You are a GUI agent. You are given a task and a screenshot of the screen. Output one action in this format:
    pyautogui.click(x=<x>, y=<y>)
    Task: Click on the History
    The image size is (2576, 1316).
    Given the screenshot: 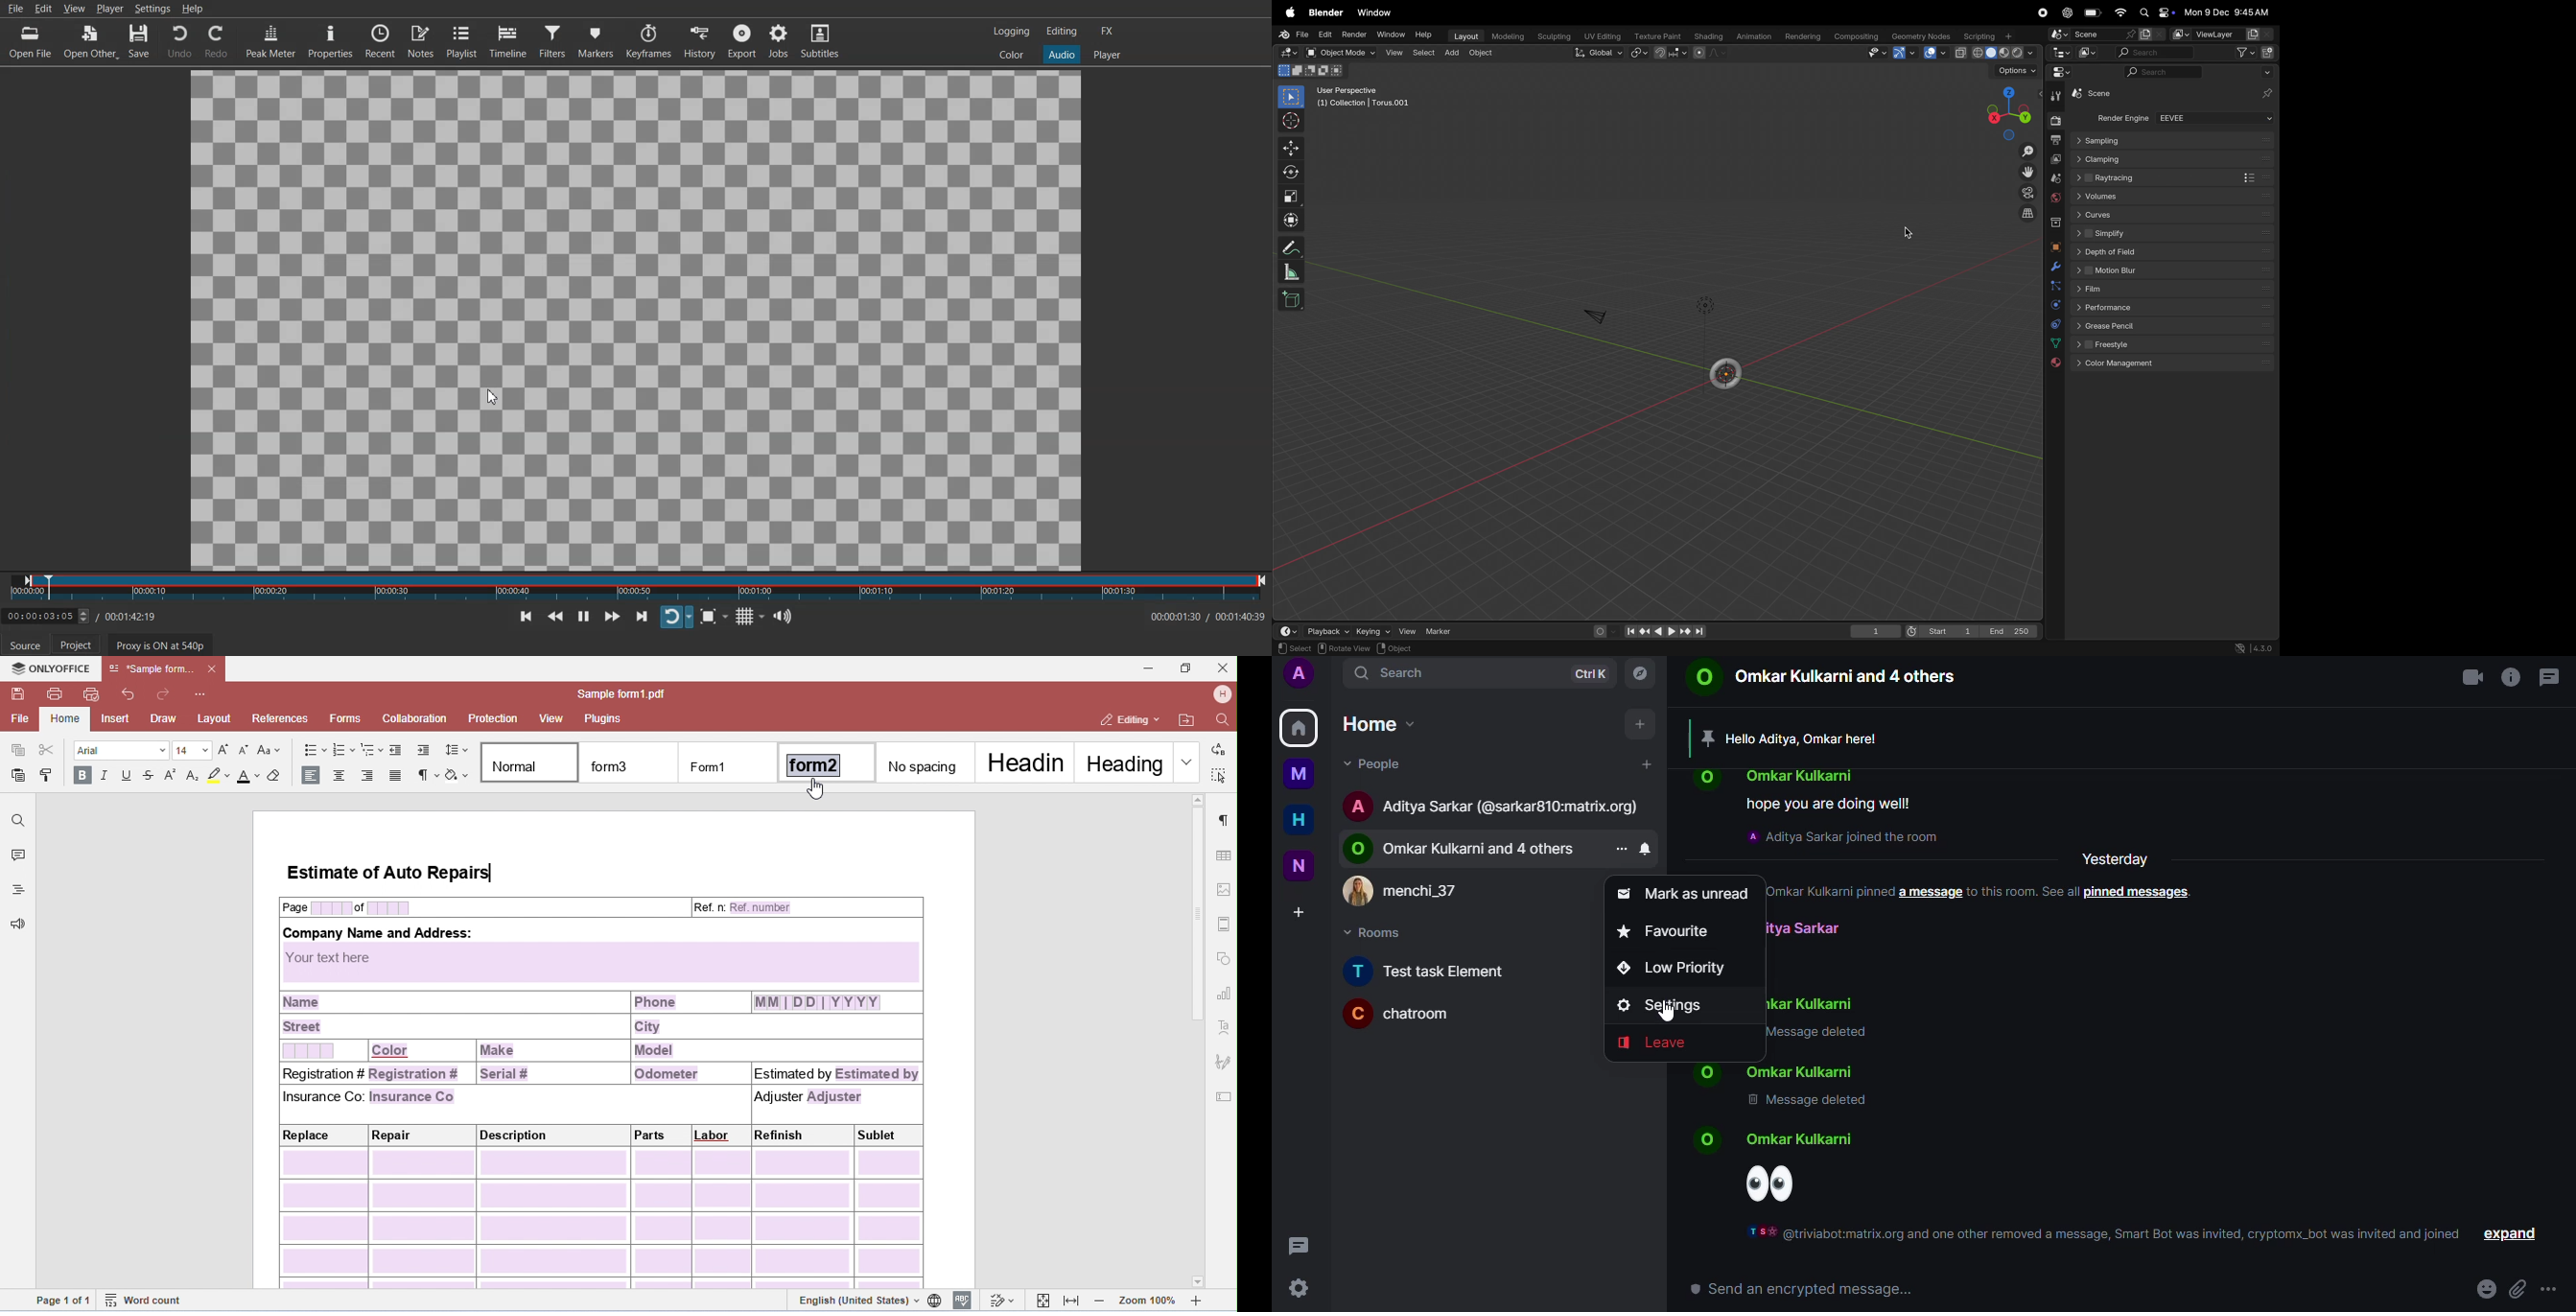 What is the action you would take?
    pyautogui.click(x=702, y=40)
    